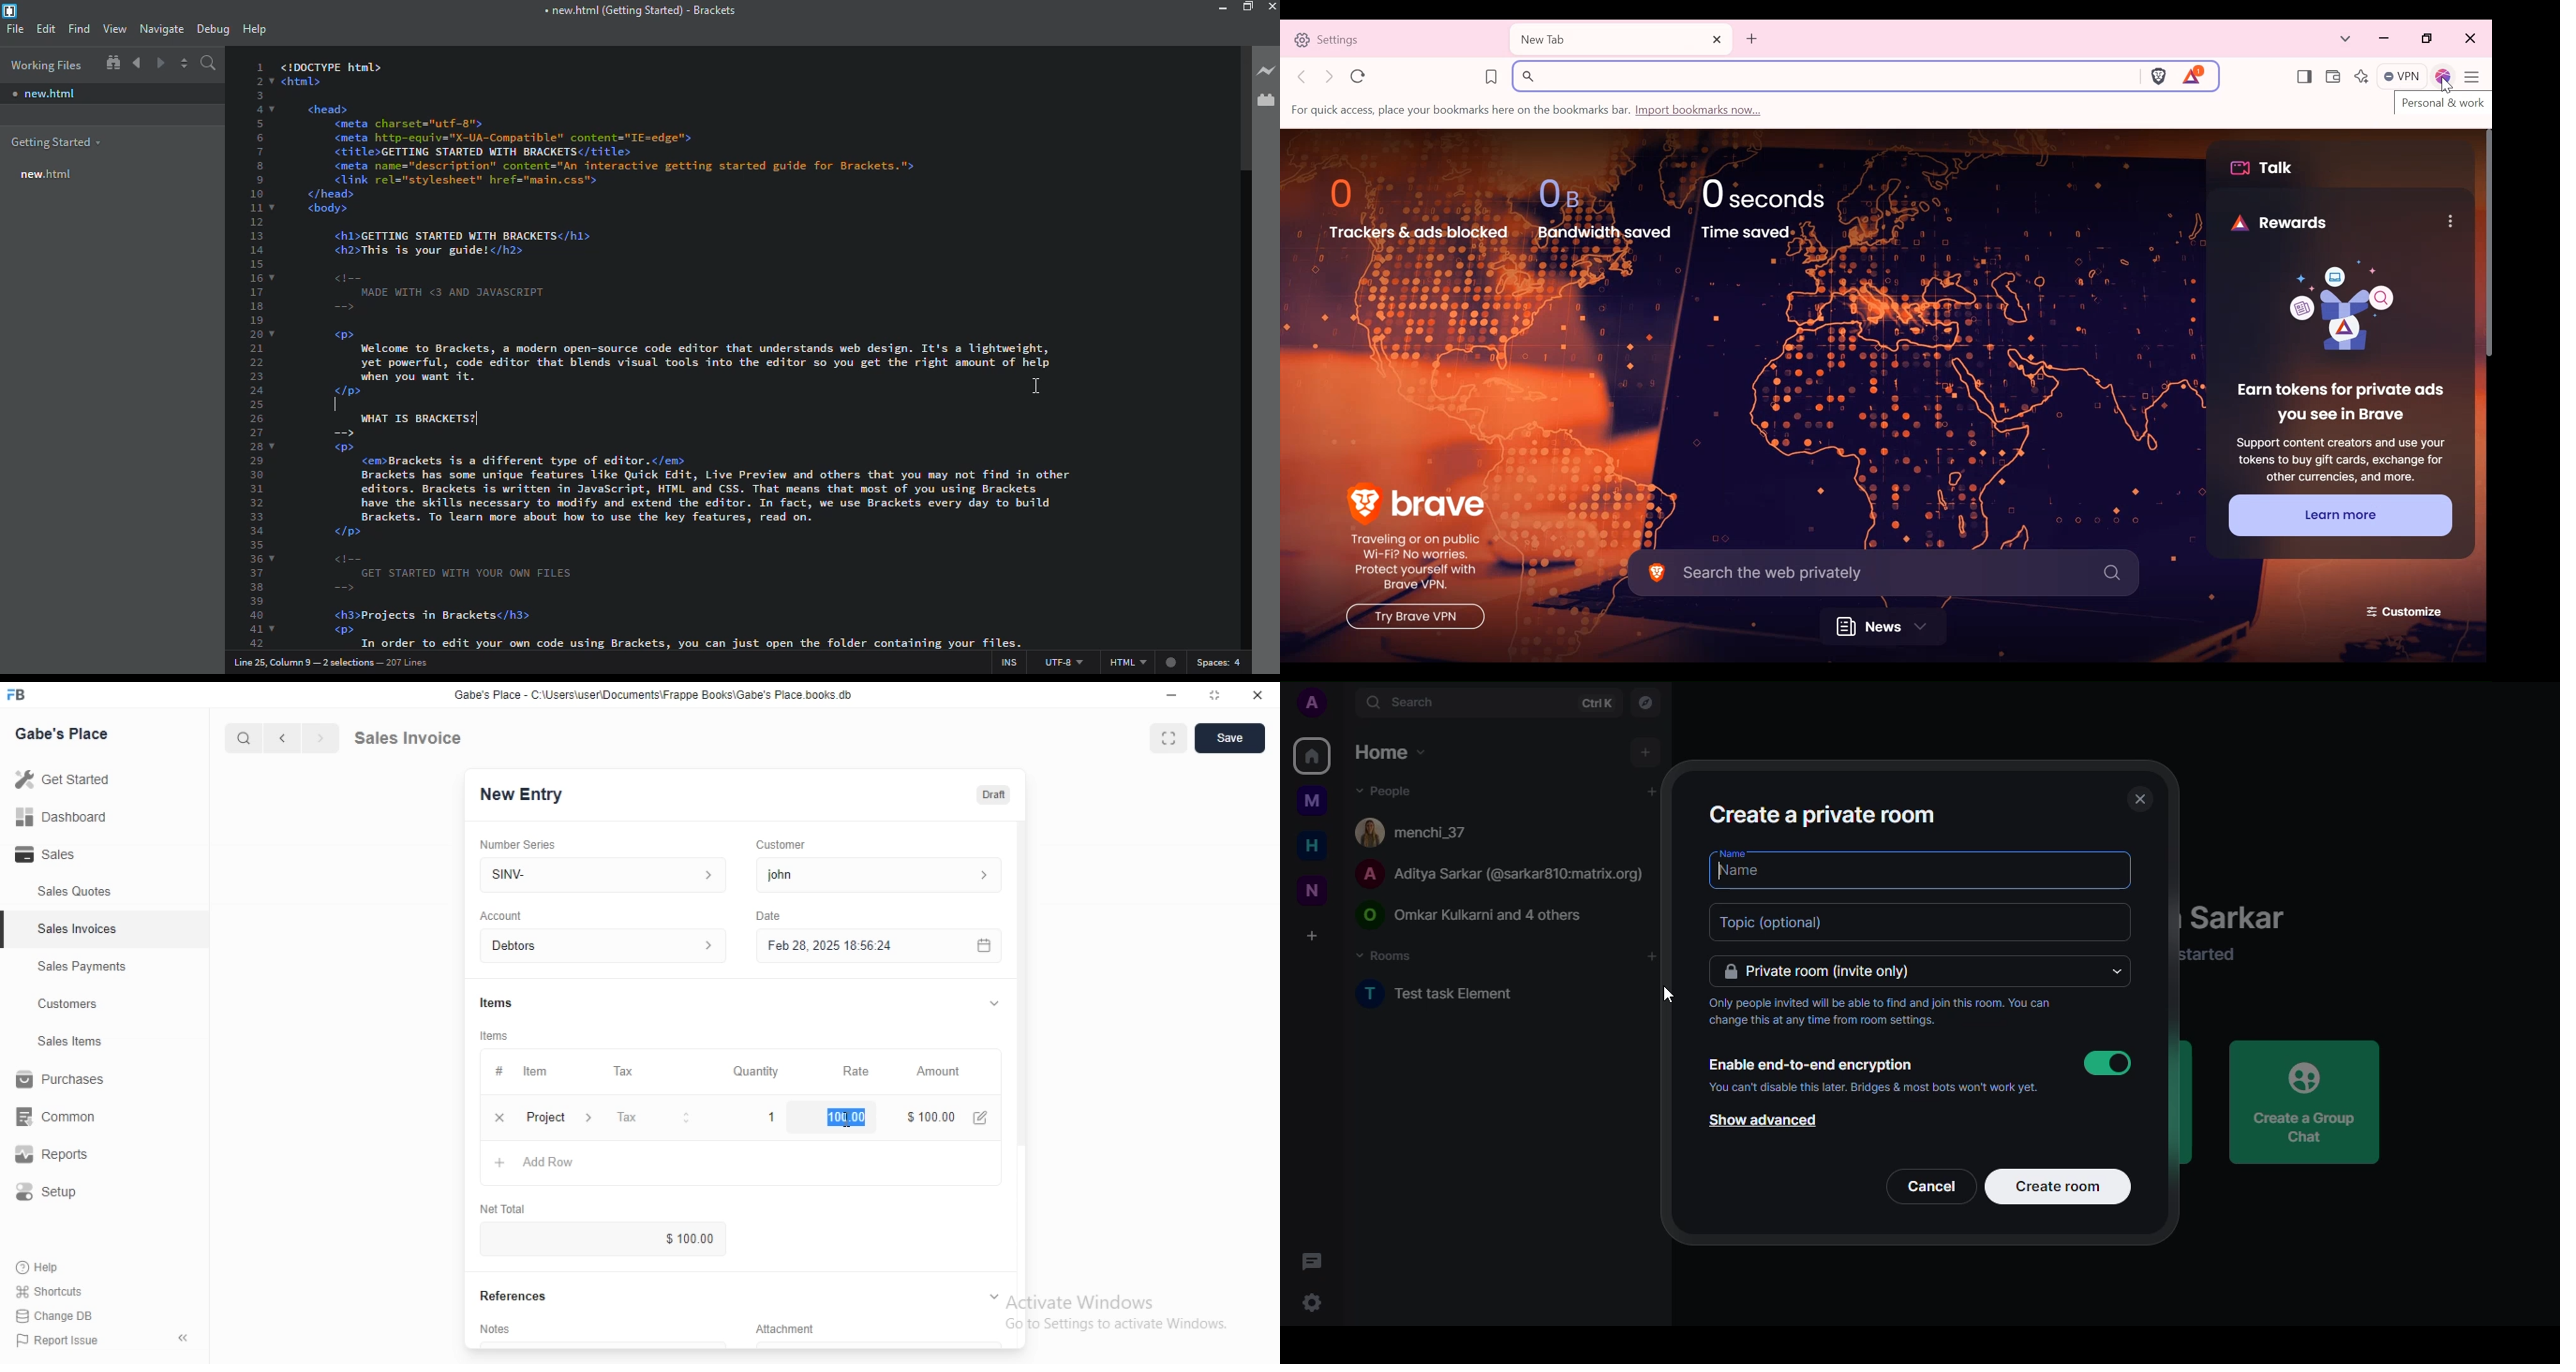  I want to click on search, so click(1405, 704).